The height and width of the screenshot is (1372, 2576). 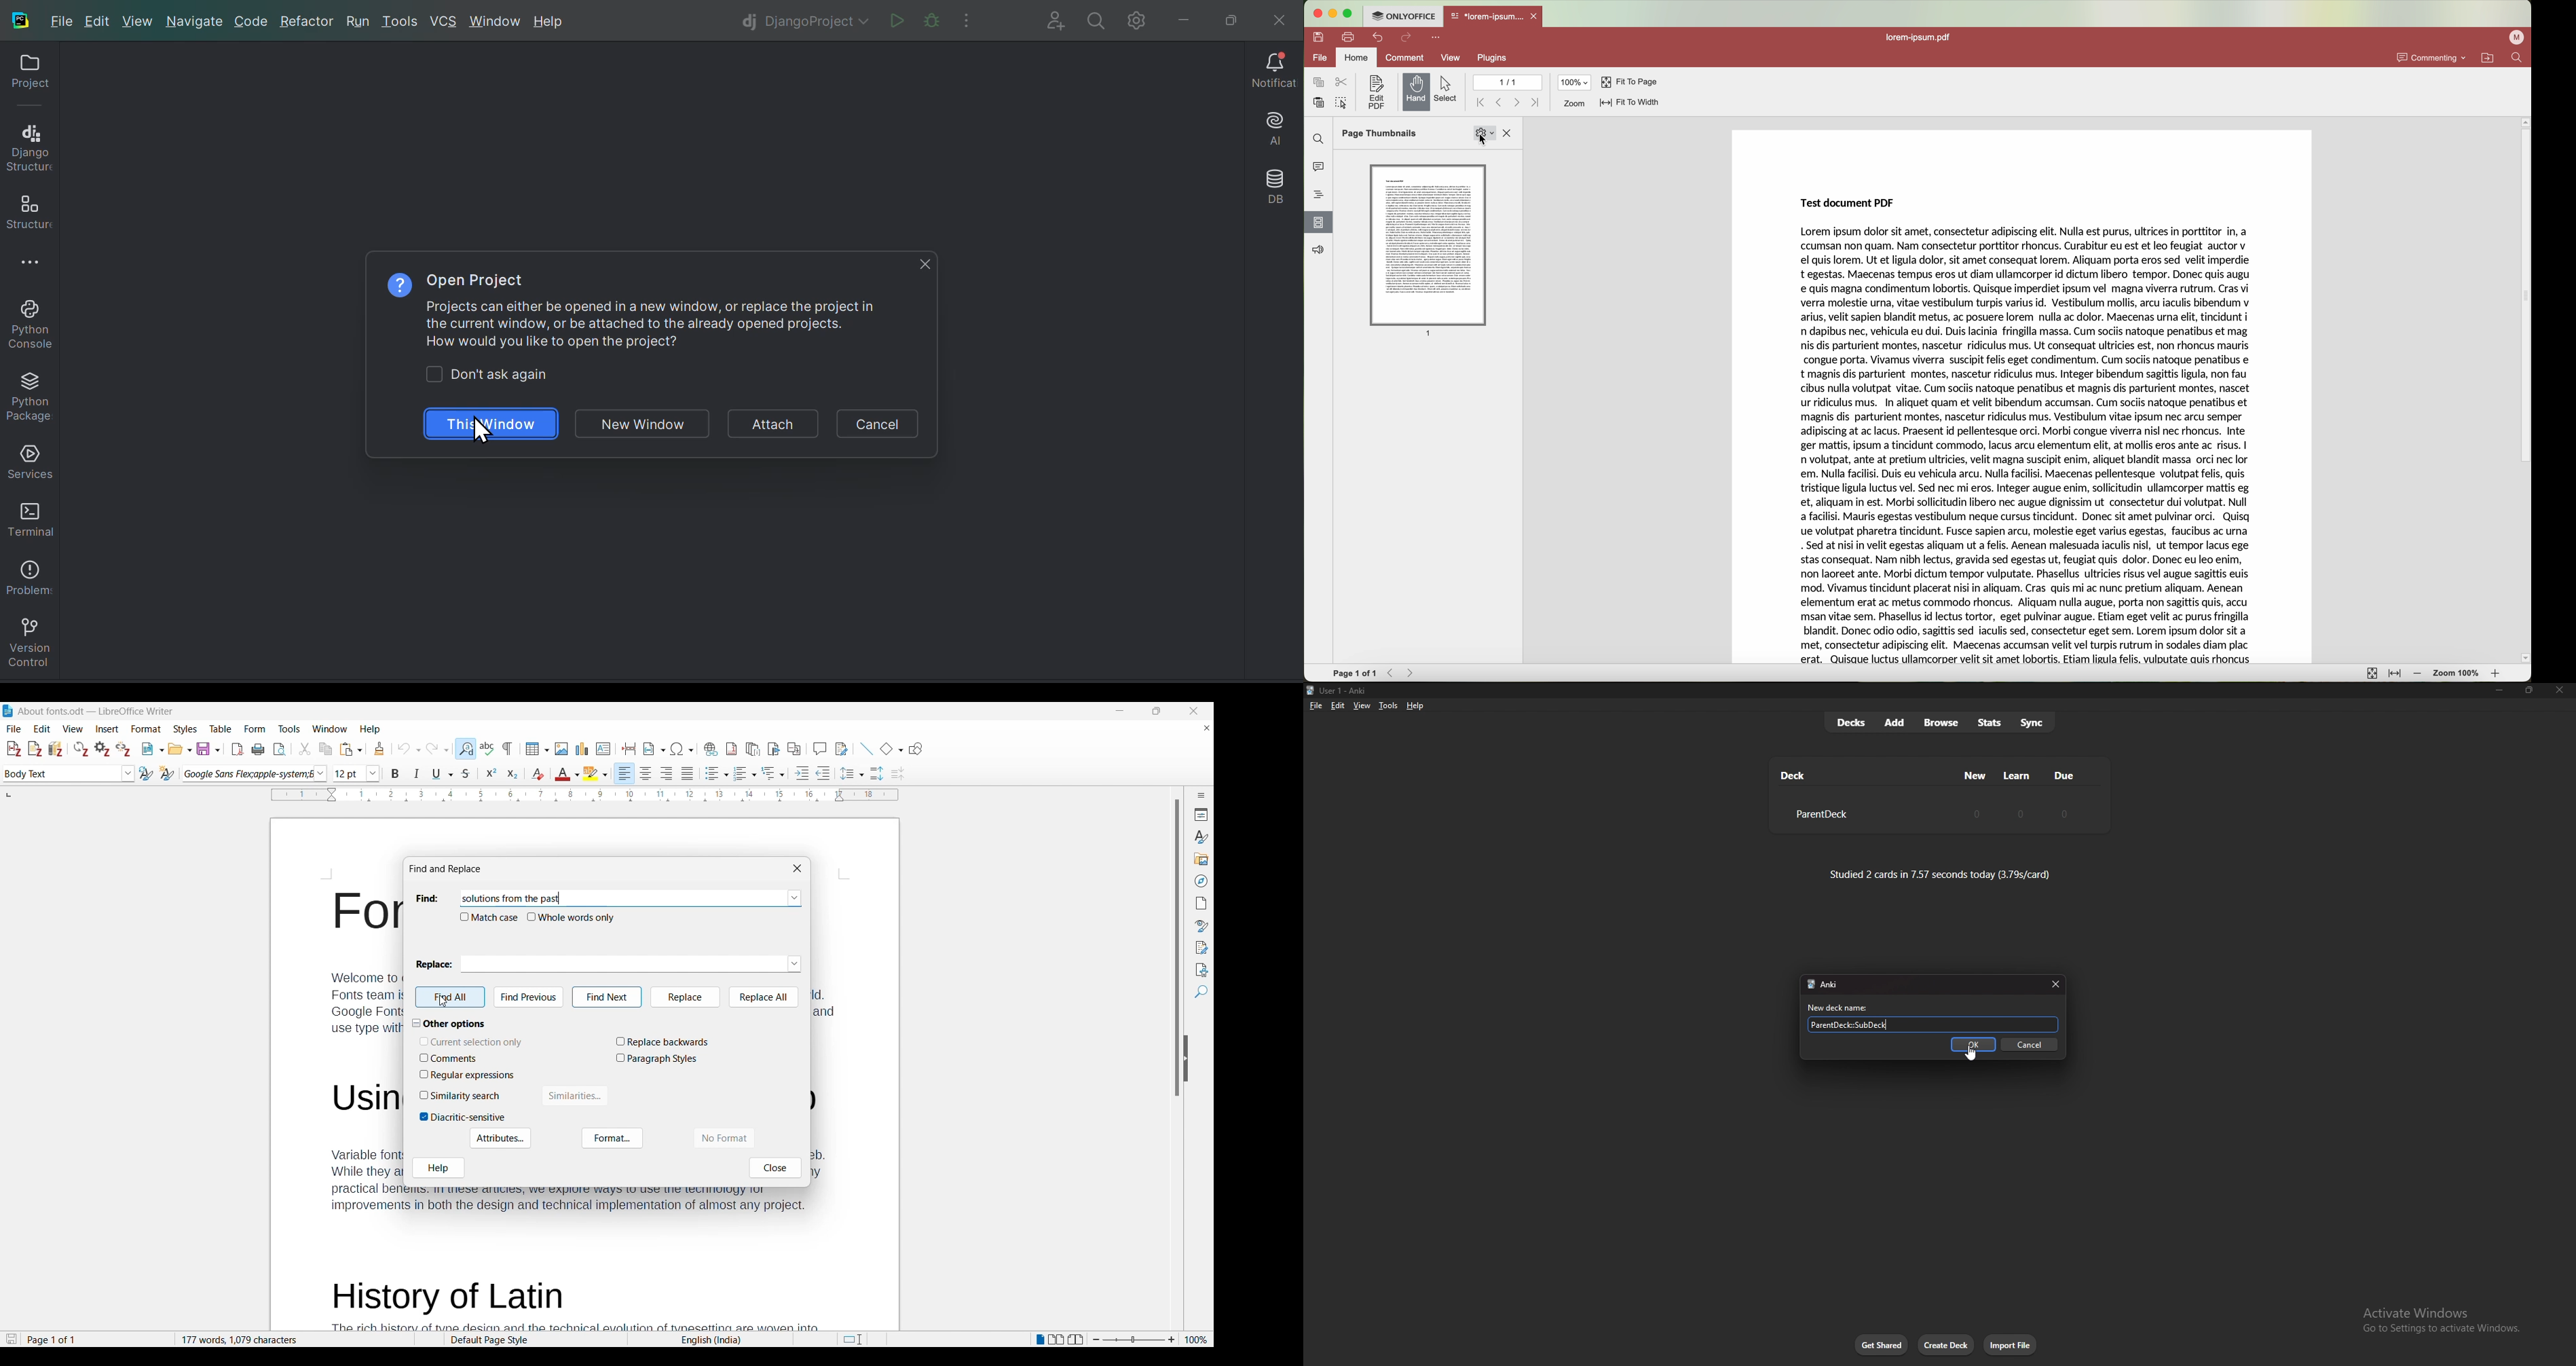 What do you see at coordinates (2088, 813) in the screenshot?
I see `deck settings` at bounding box center [2088, 813].